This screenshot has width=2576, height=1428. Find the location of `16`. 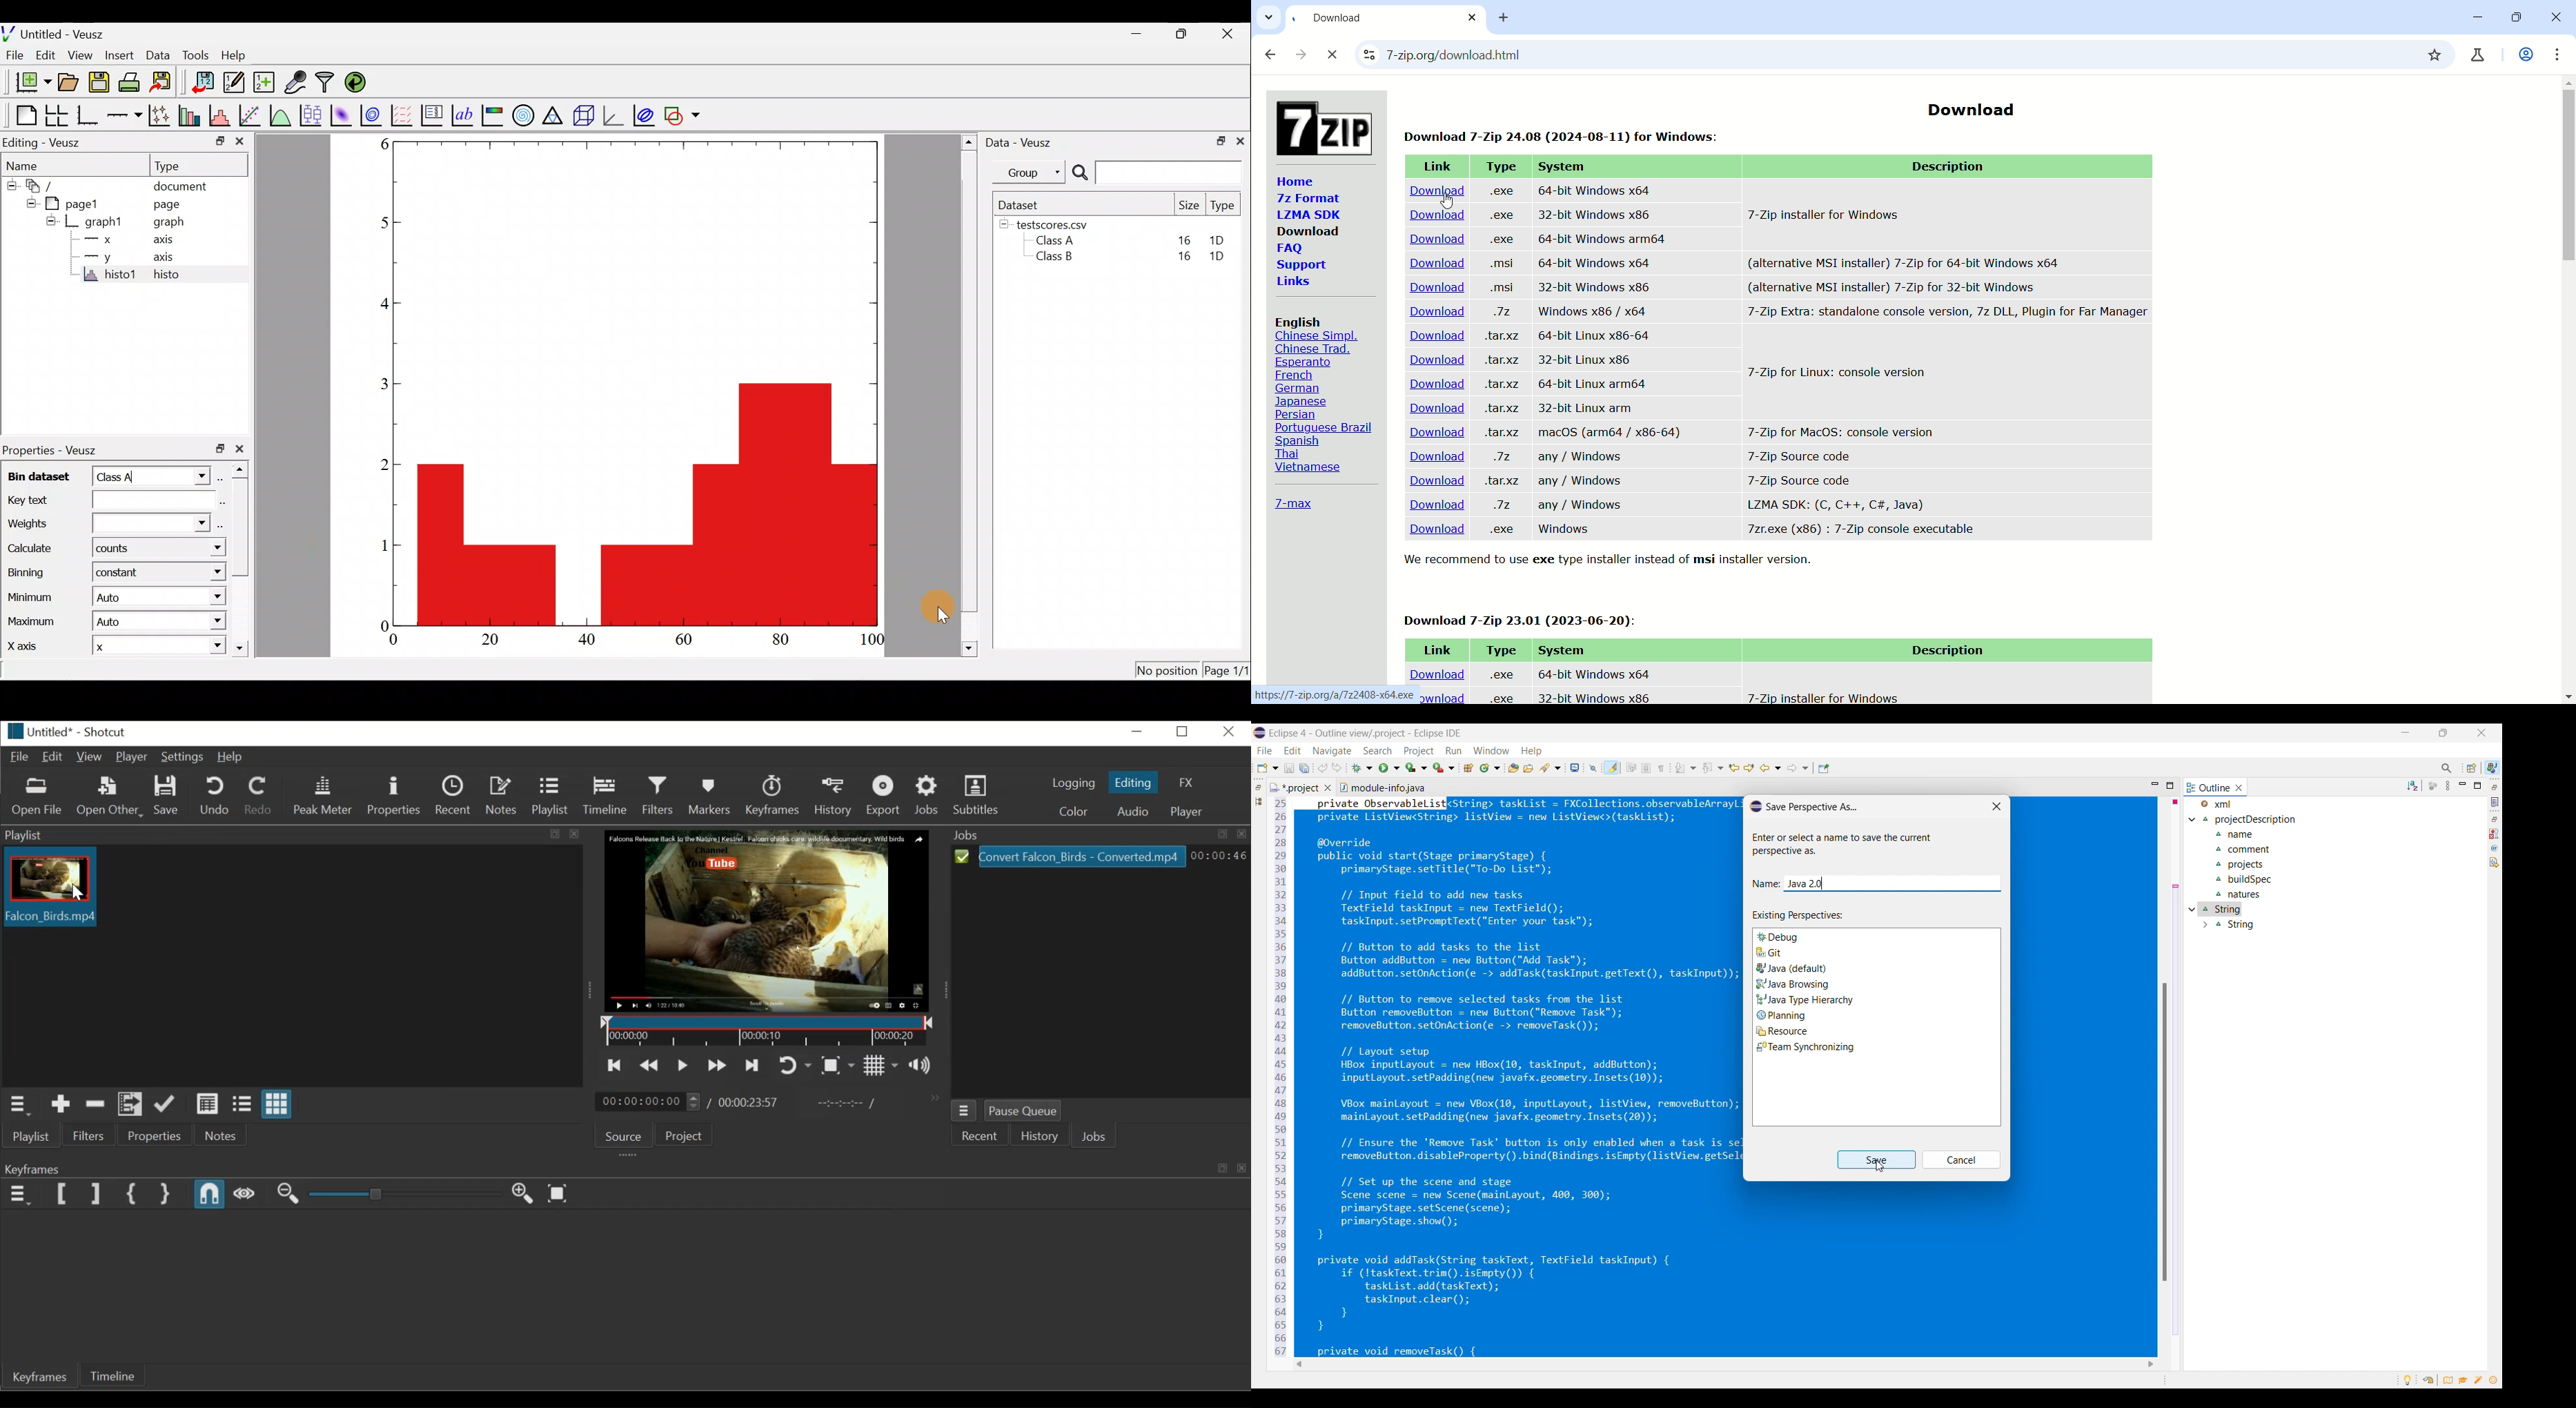

16 is located at coordinates (1184, 239).